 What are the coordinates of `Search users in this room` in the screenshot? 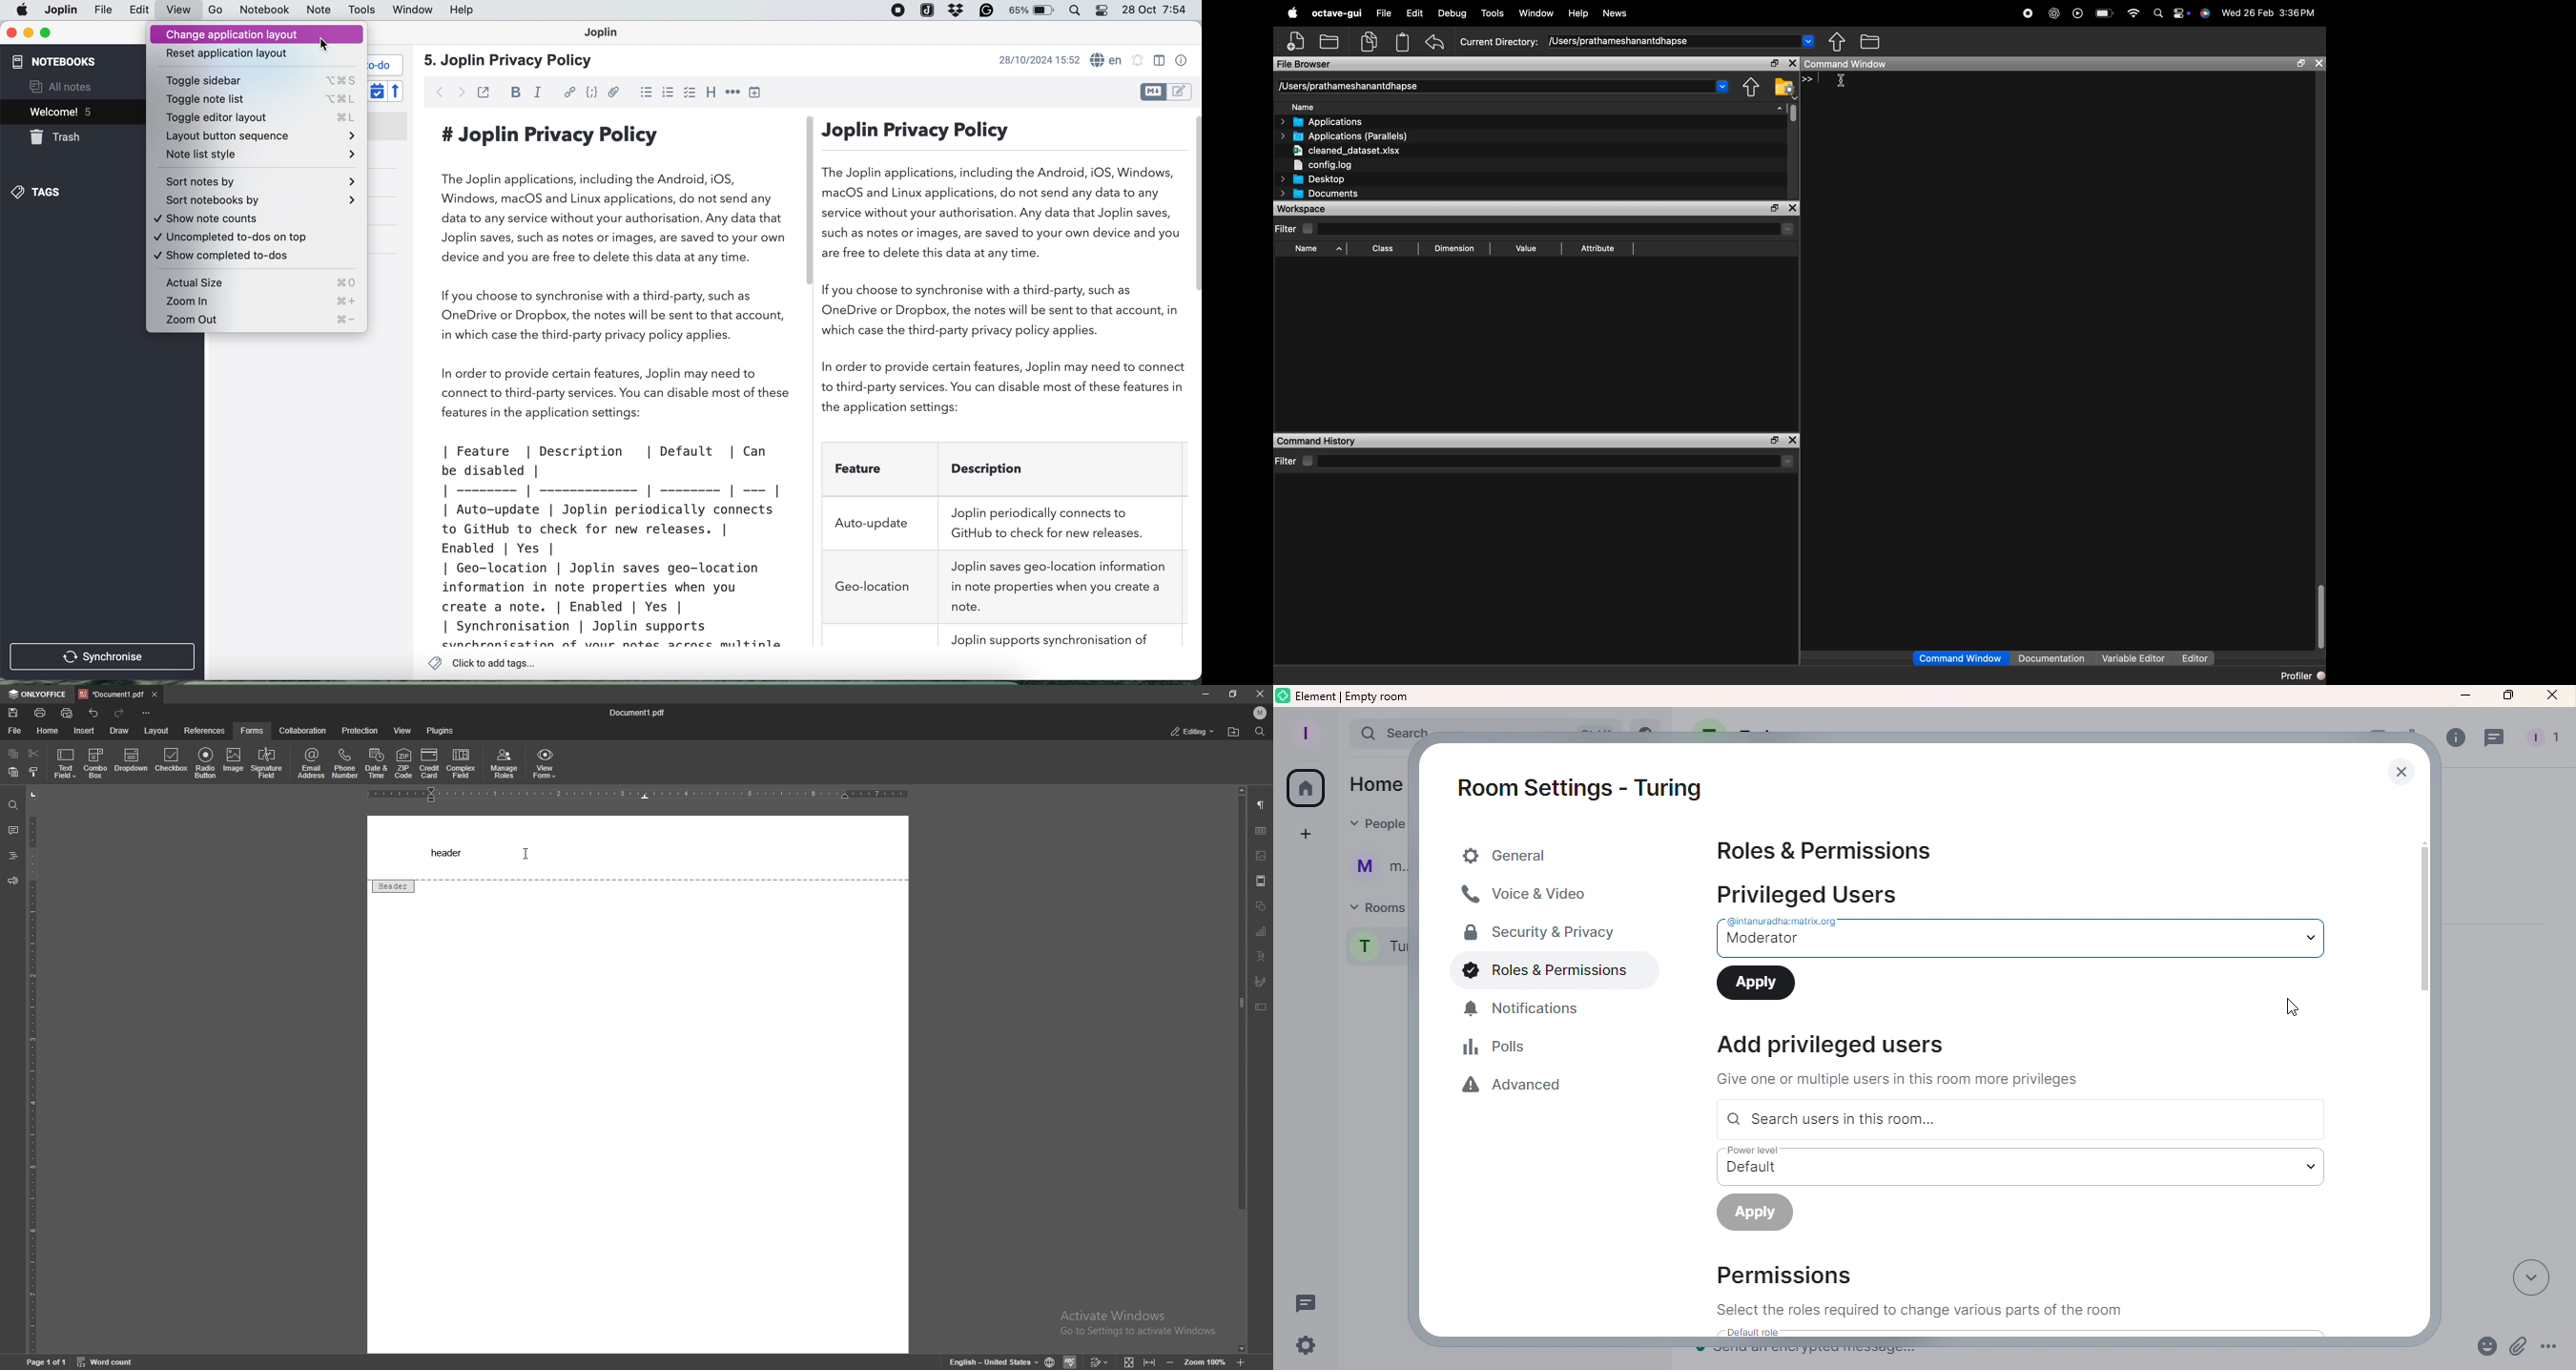 It's located at (2023, 1120).